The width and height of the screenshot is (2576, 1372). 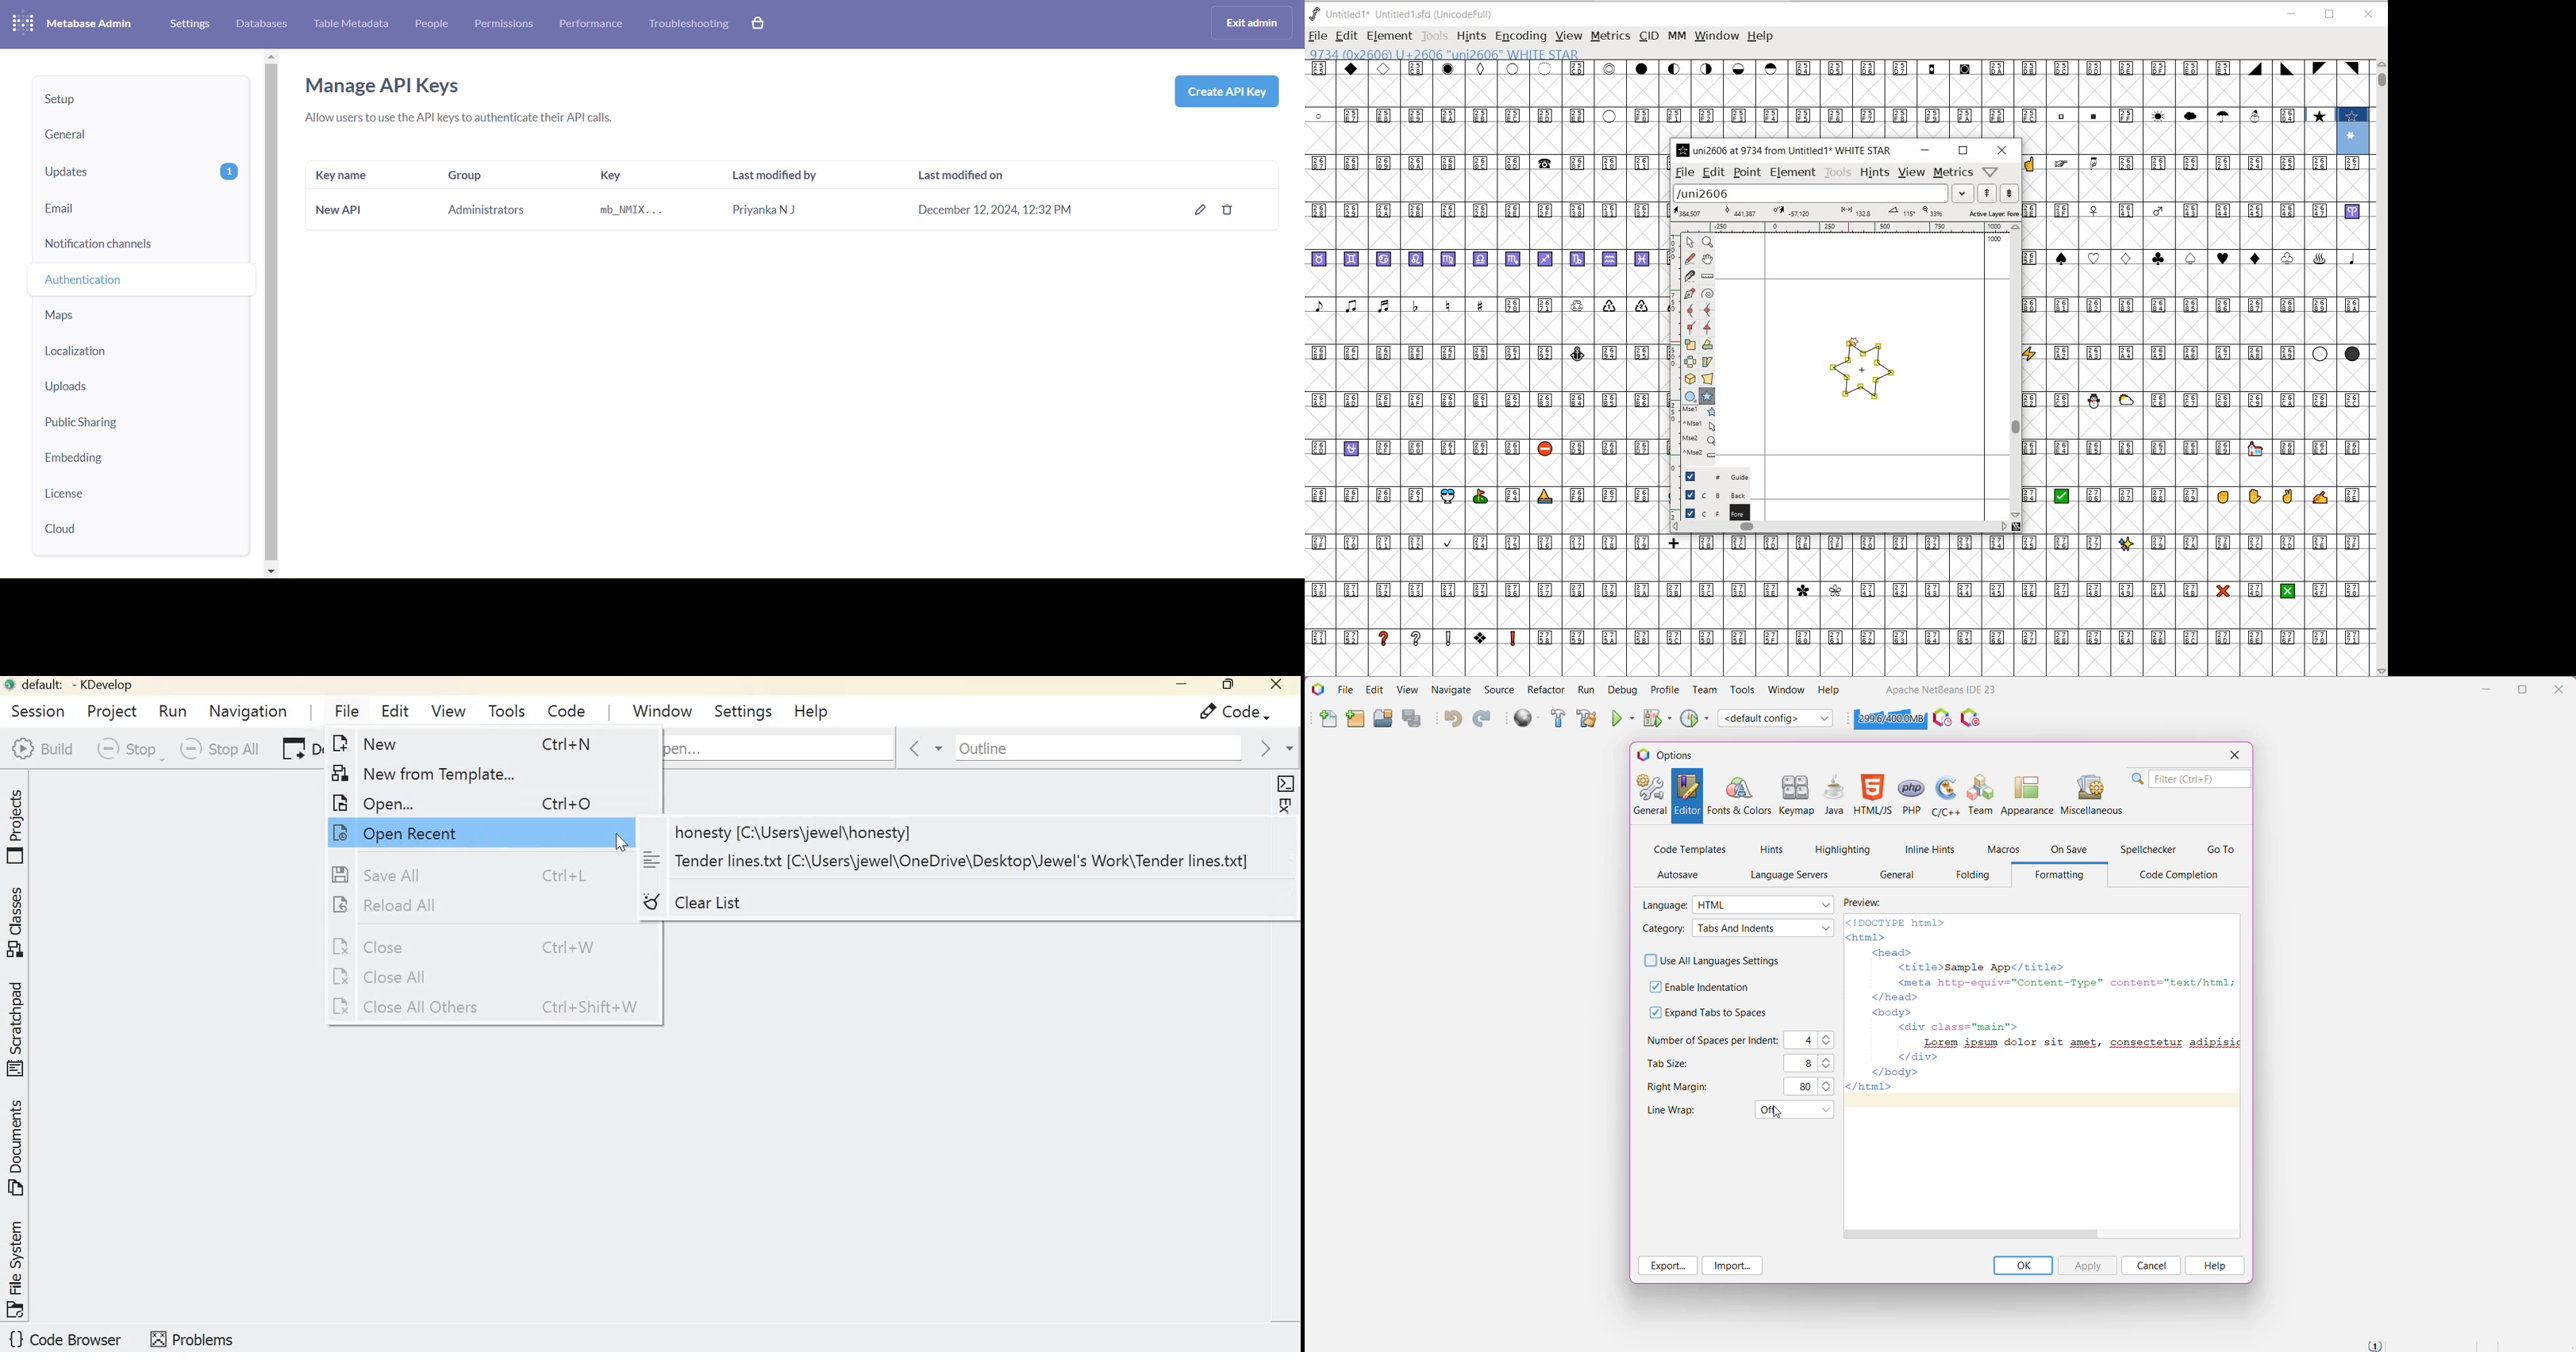 What do you see at coordinates (1954, 173) in the screenshot?
I see `metrics` at bounding box center [1954, 173].